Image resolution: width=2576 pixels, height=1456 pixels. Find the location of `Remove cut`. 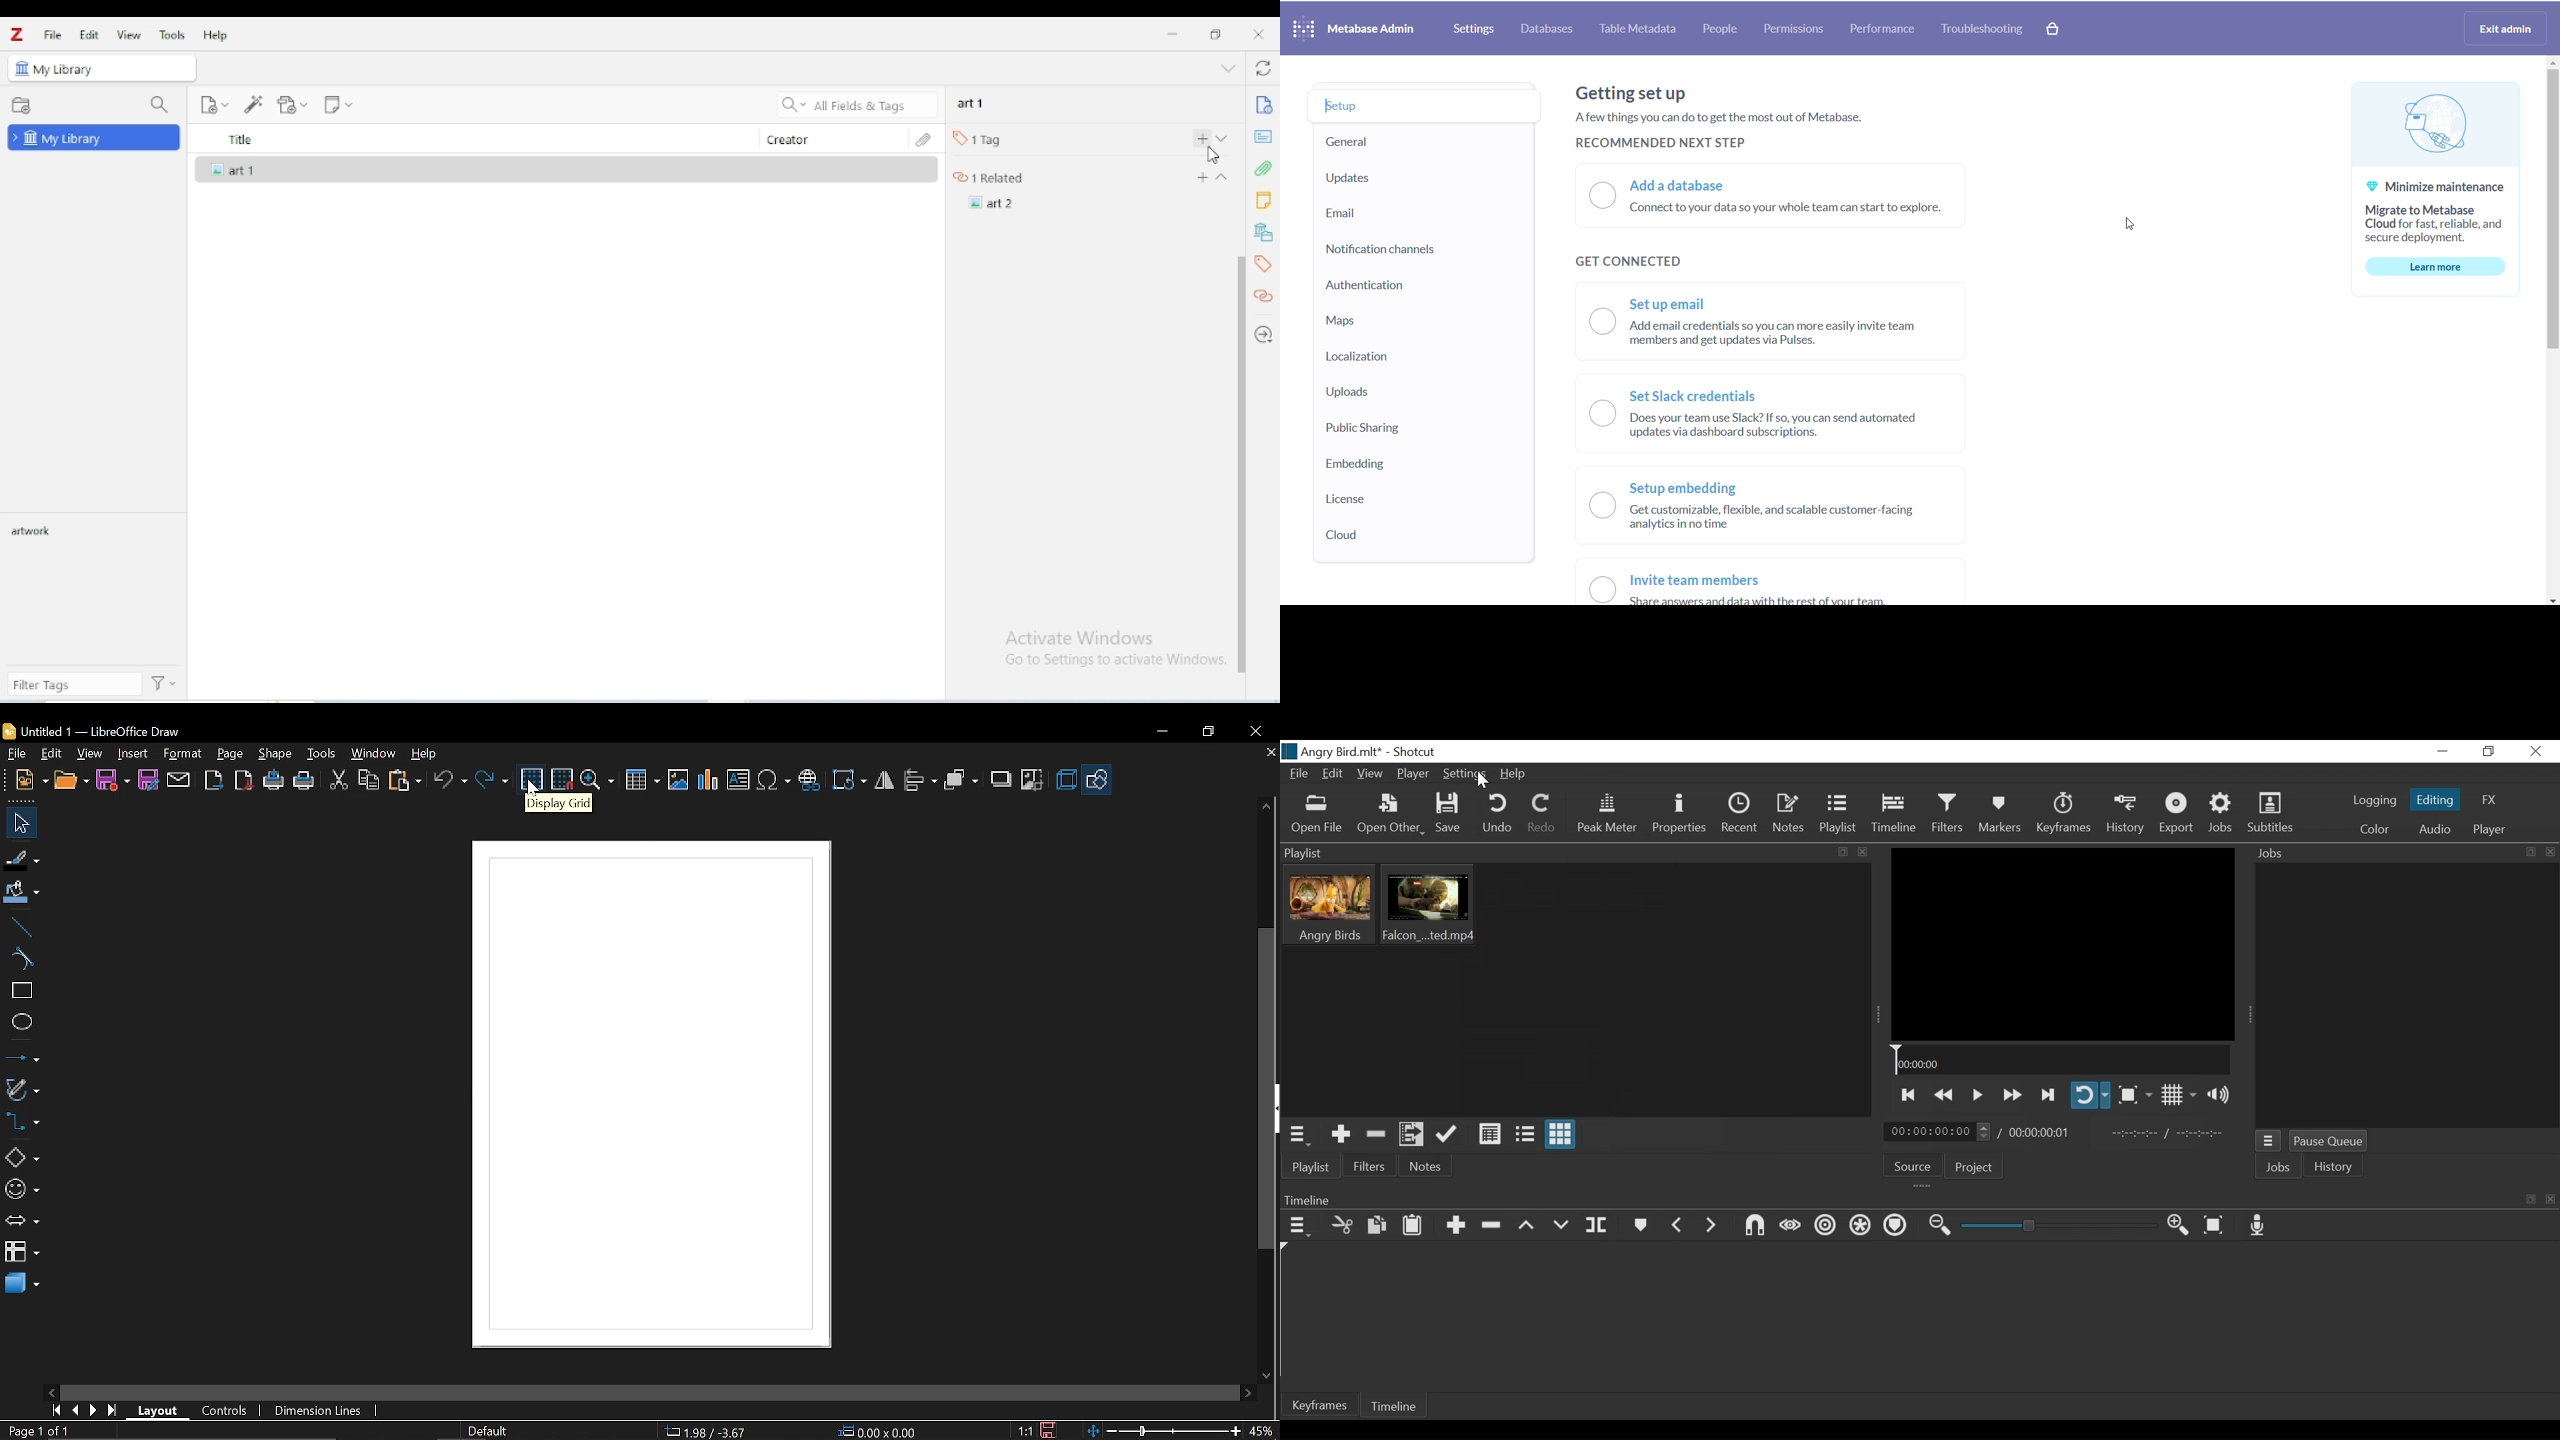

Remove cut is located at coordinates (1377, 1136).